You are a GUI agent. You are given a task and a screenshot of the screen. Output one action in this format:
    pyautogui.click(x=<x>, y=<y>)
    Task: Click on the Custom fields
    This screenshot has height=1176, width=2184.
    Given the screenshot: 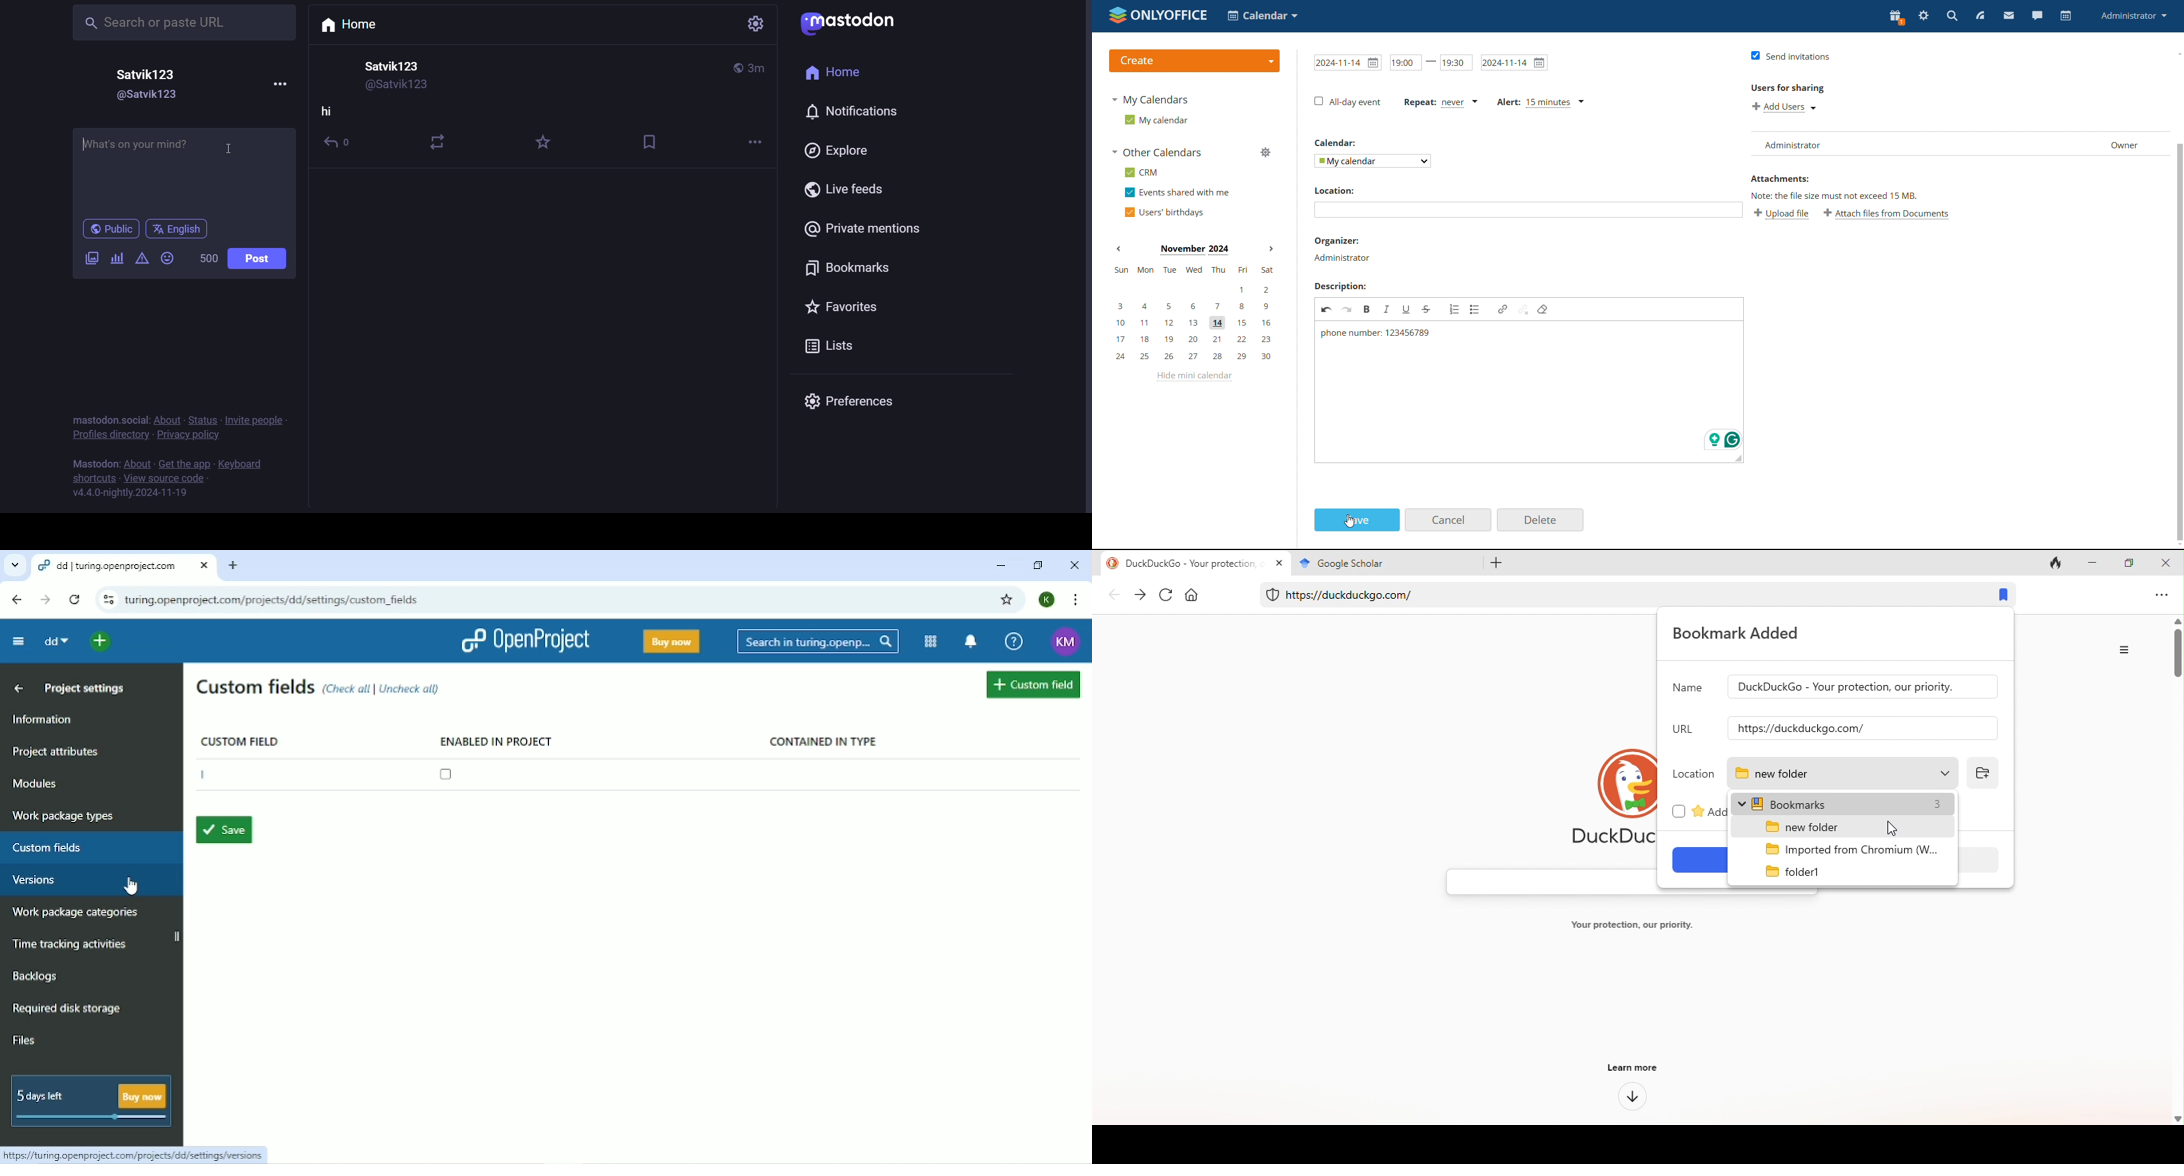 What is the action you would take?
    pyautogui.click(x=1033, y=686)
    